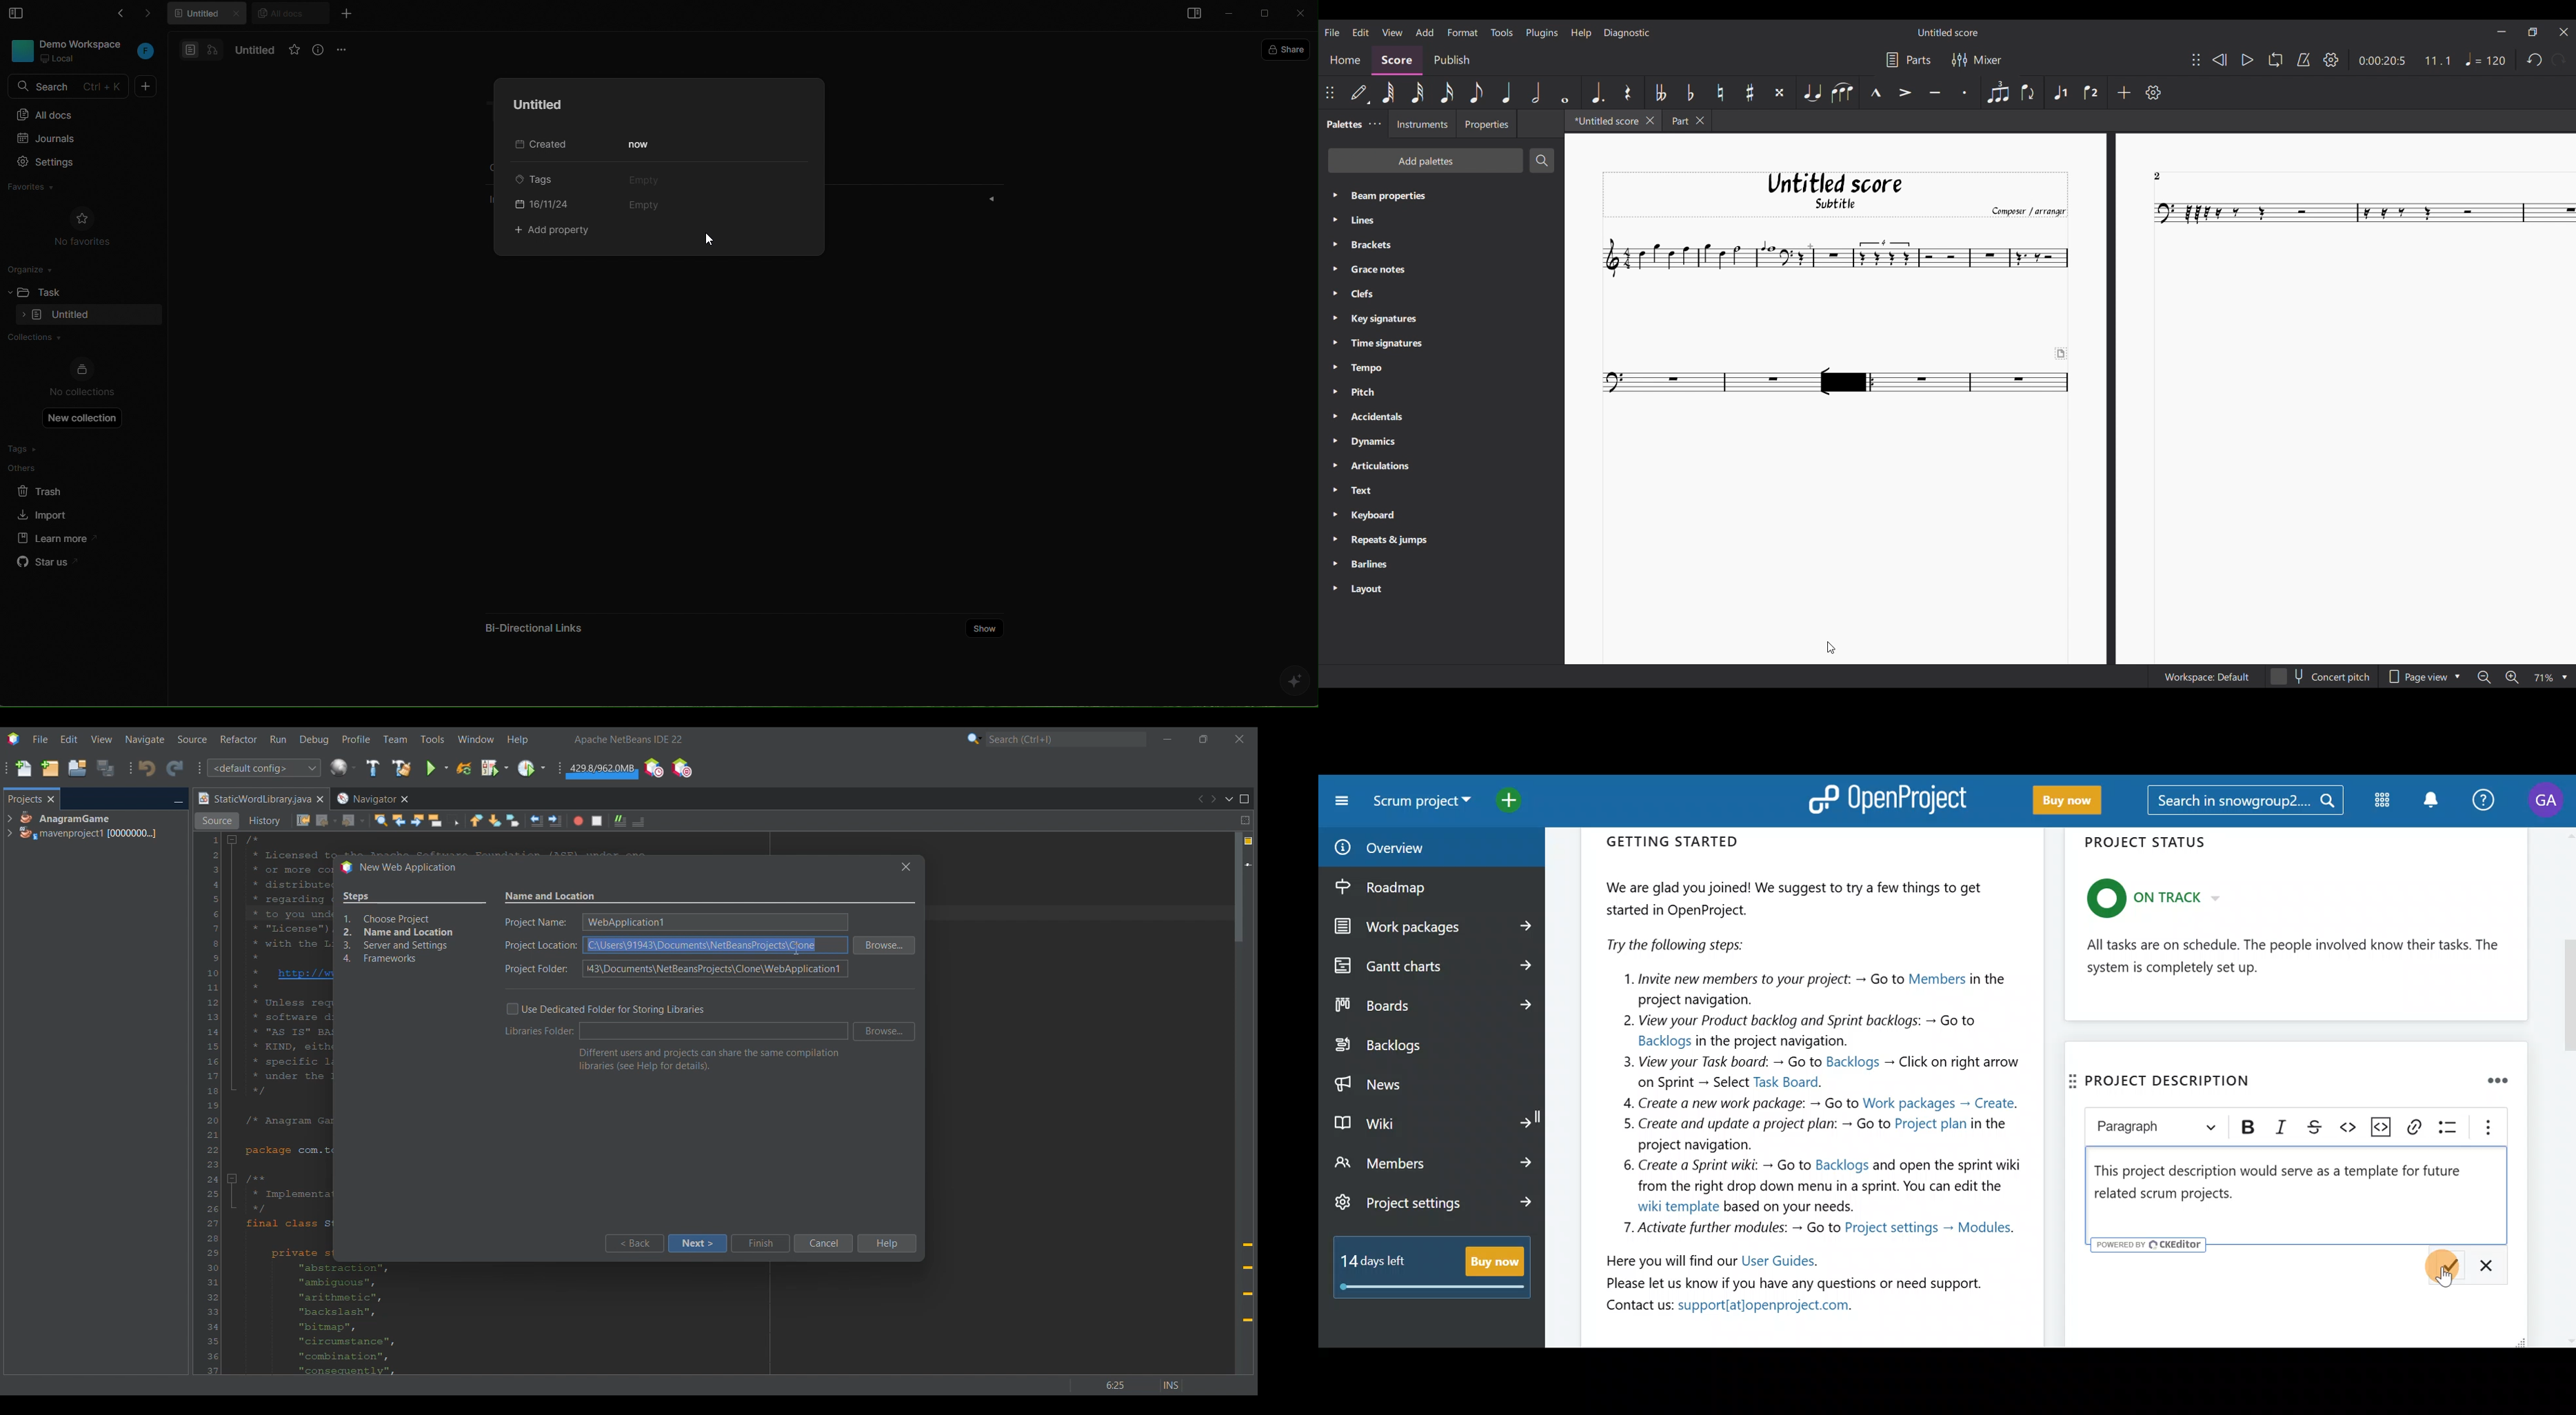 This screenshot has width=2576, height=1428. Describe the element at coordinates (1451, 60) in the screenshot. I see `Publish` at that location.